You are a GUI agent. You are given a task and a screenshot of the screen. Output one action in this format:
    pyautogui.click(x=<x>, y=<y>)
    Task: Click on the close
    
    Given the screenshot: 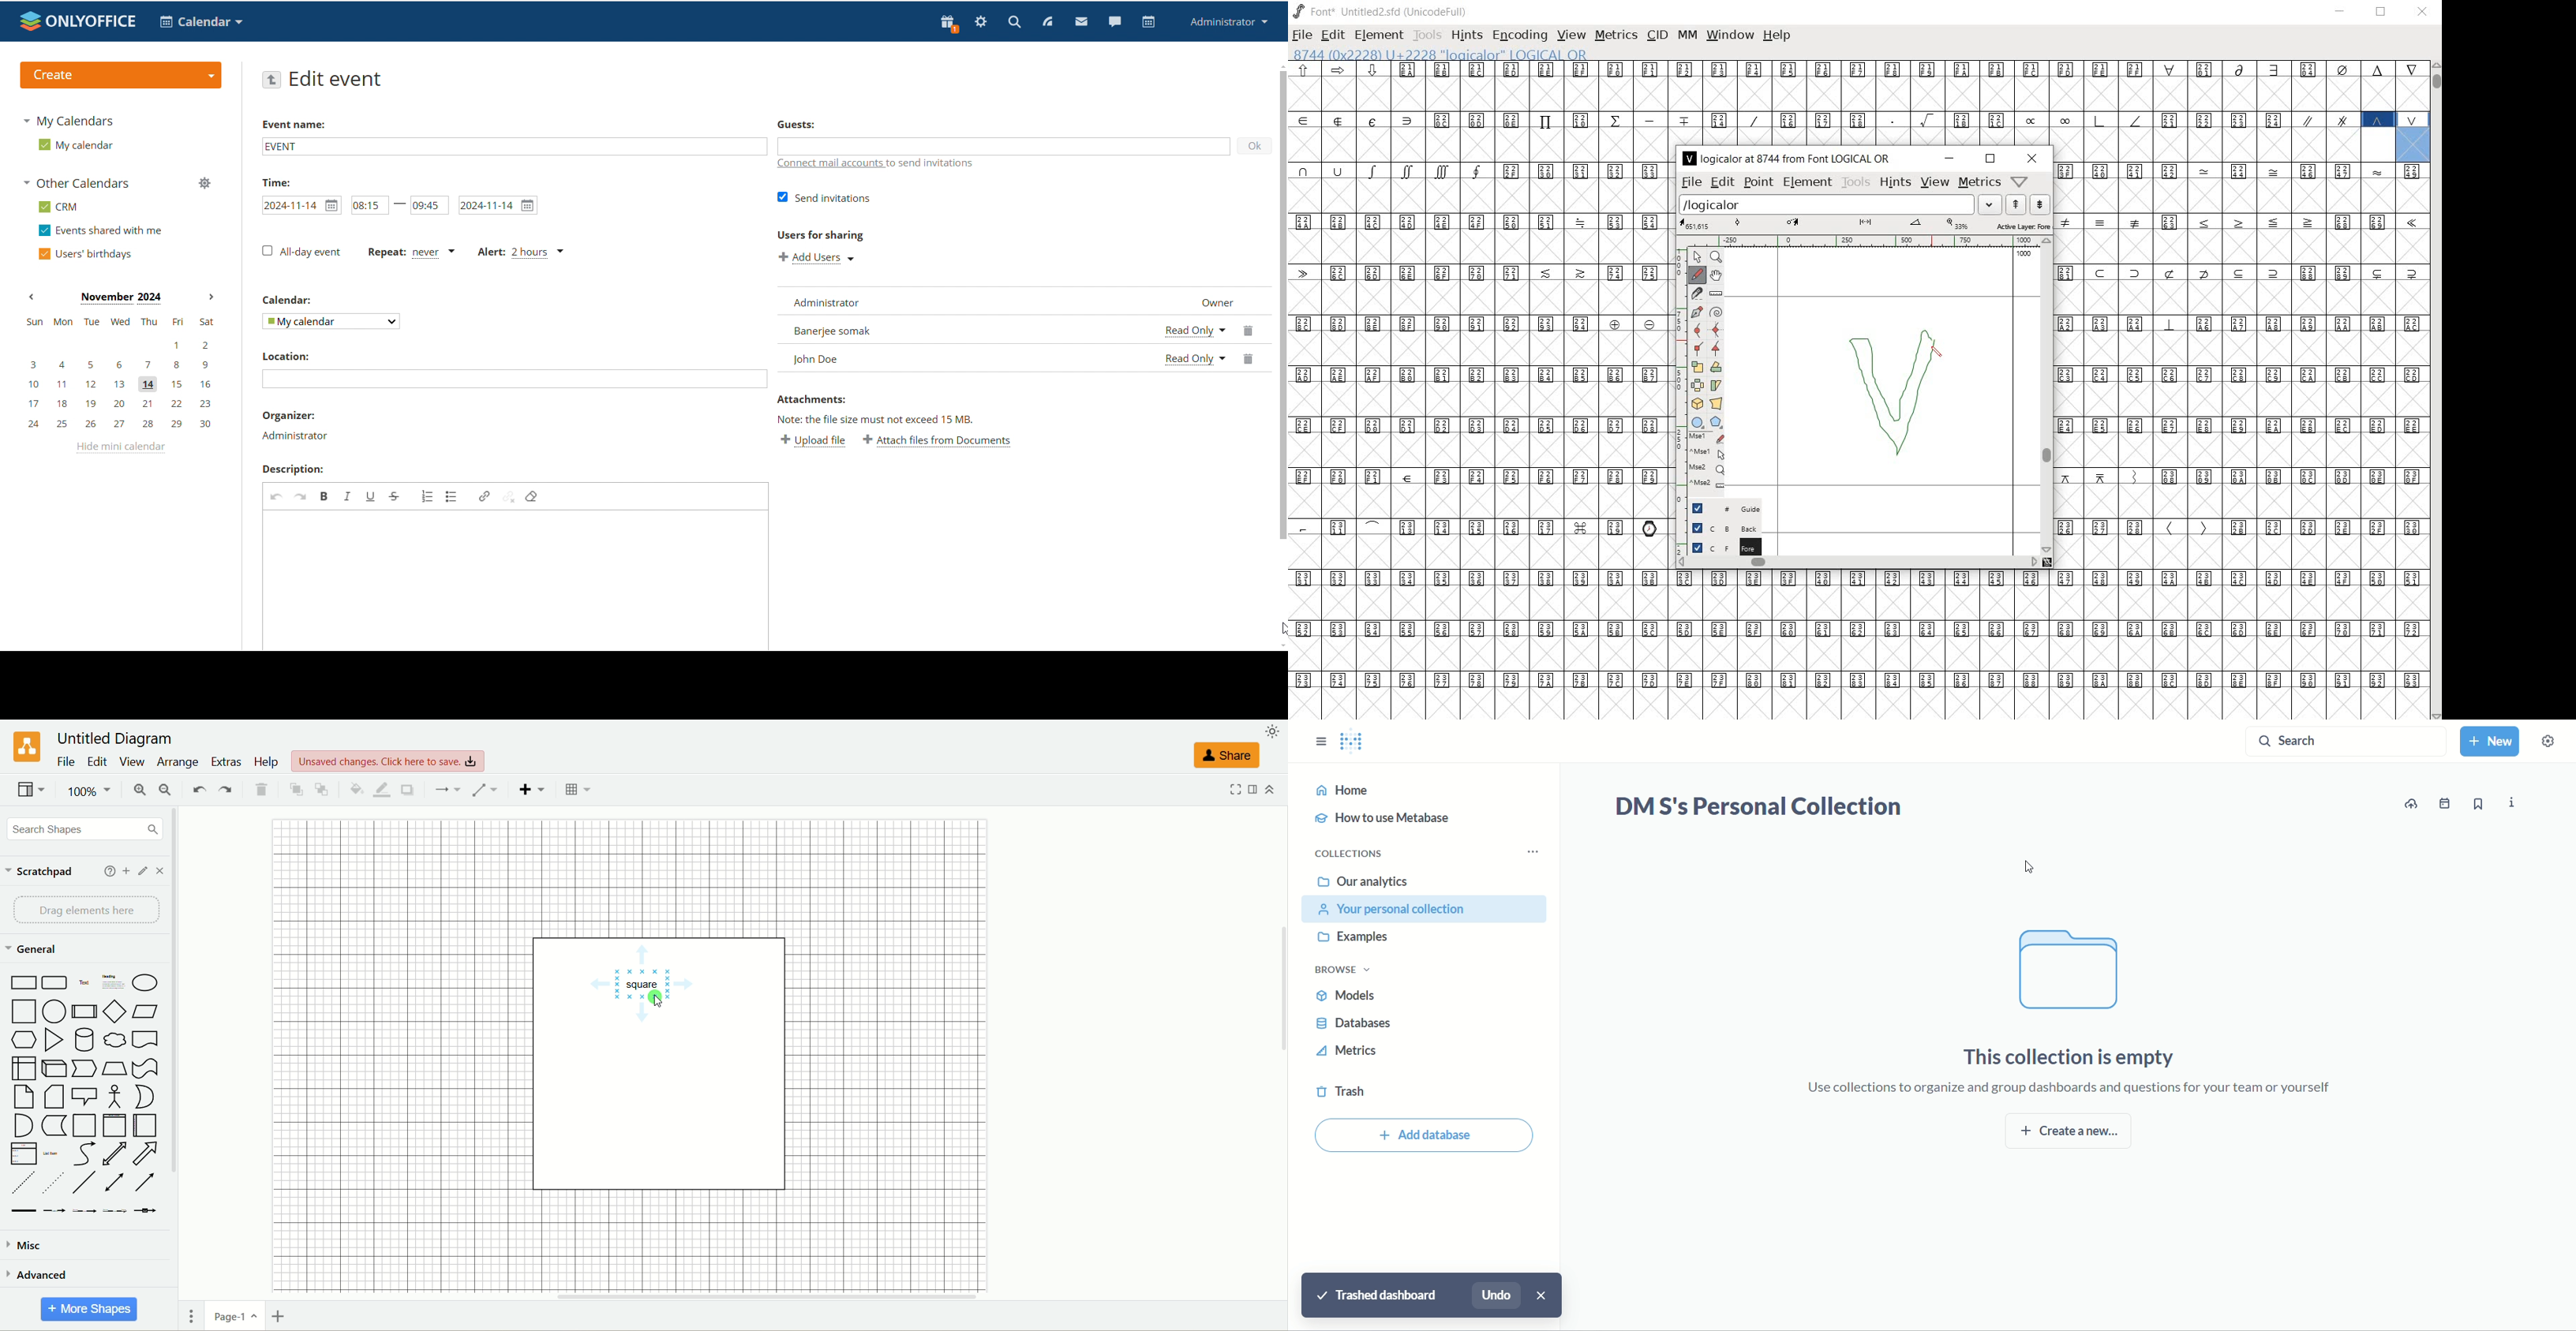 What is the action you would take?
    pyautogui.click(x=2031, y=160)
    